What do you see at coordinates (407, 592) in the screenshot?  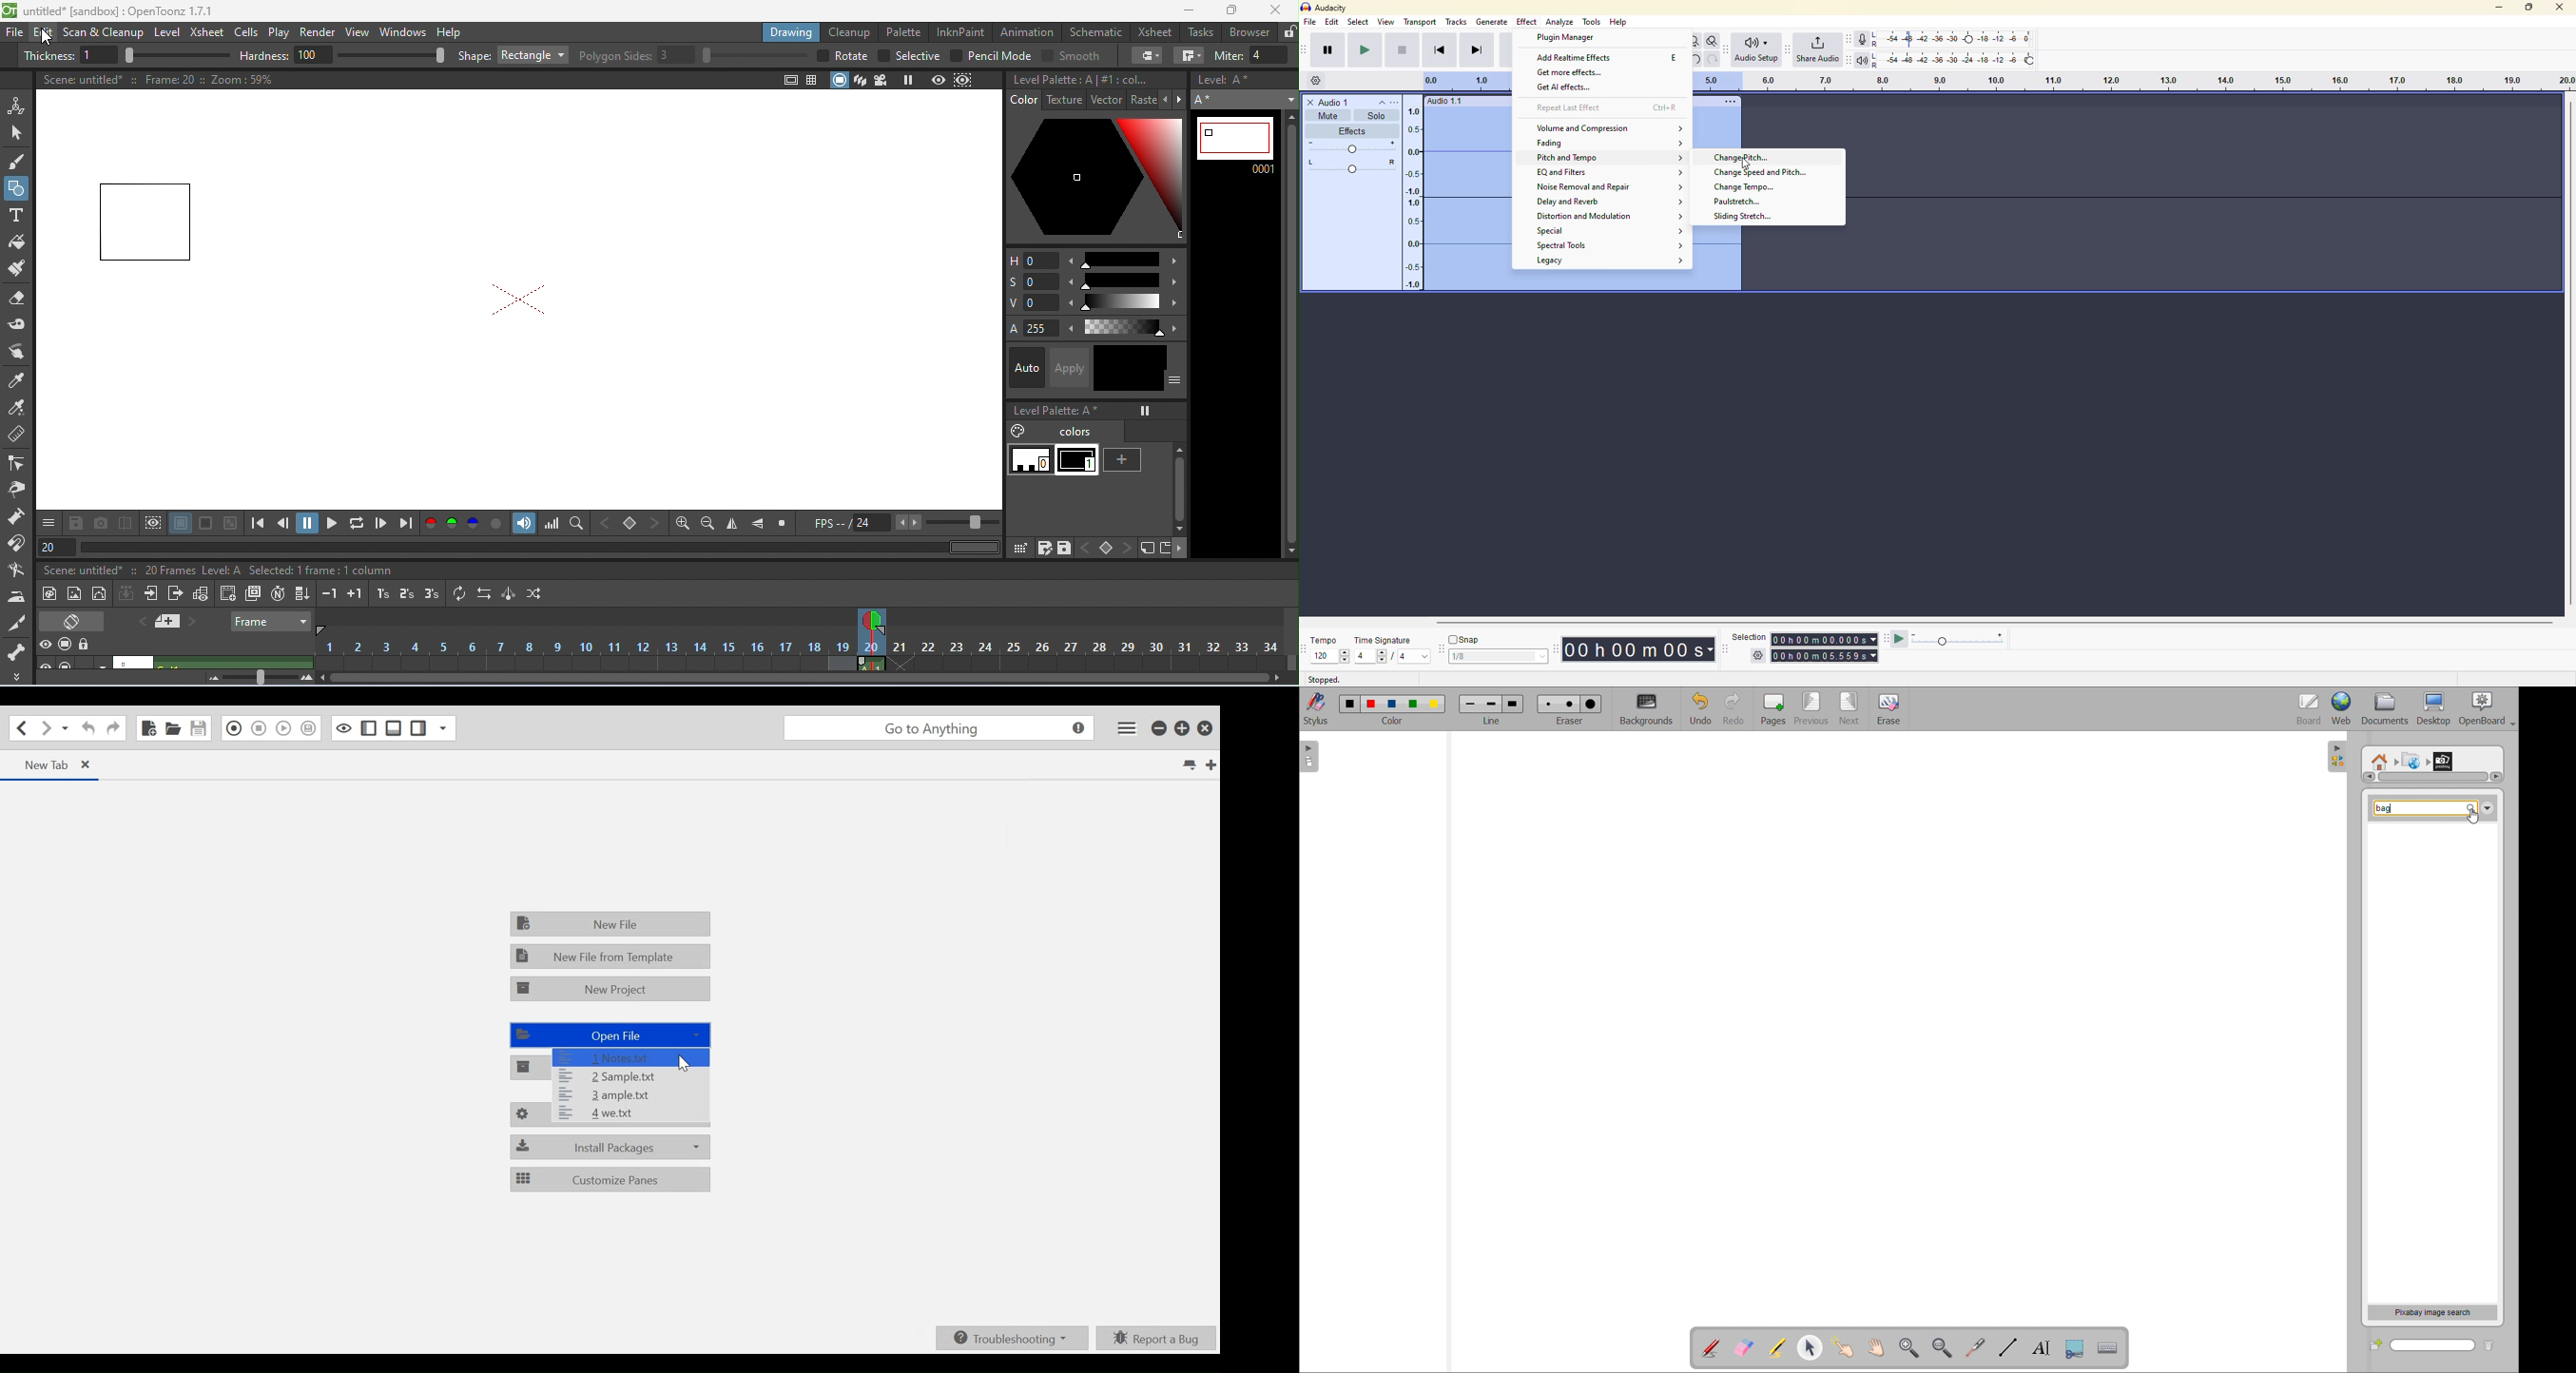 I see `reframe on 2's` at bounding box center [407, 592].